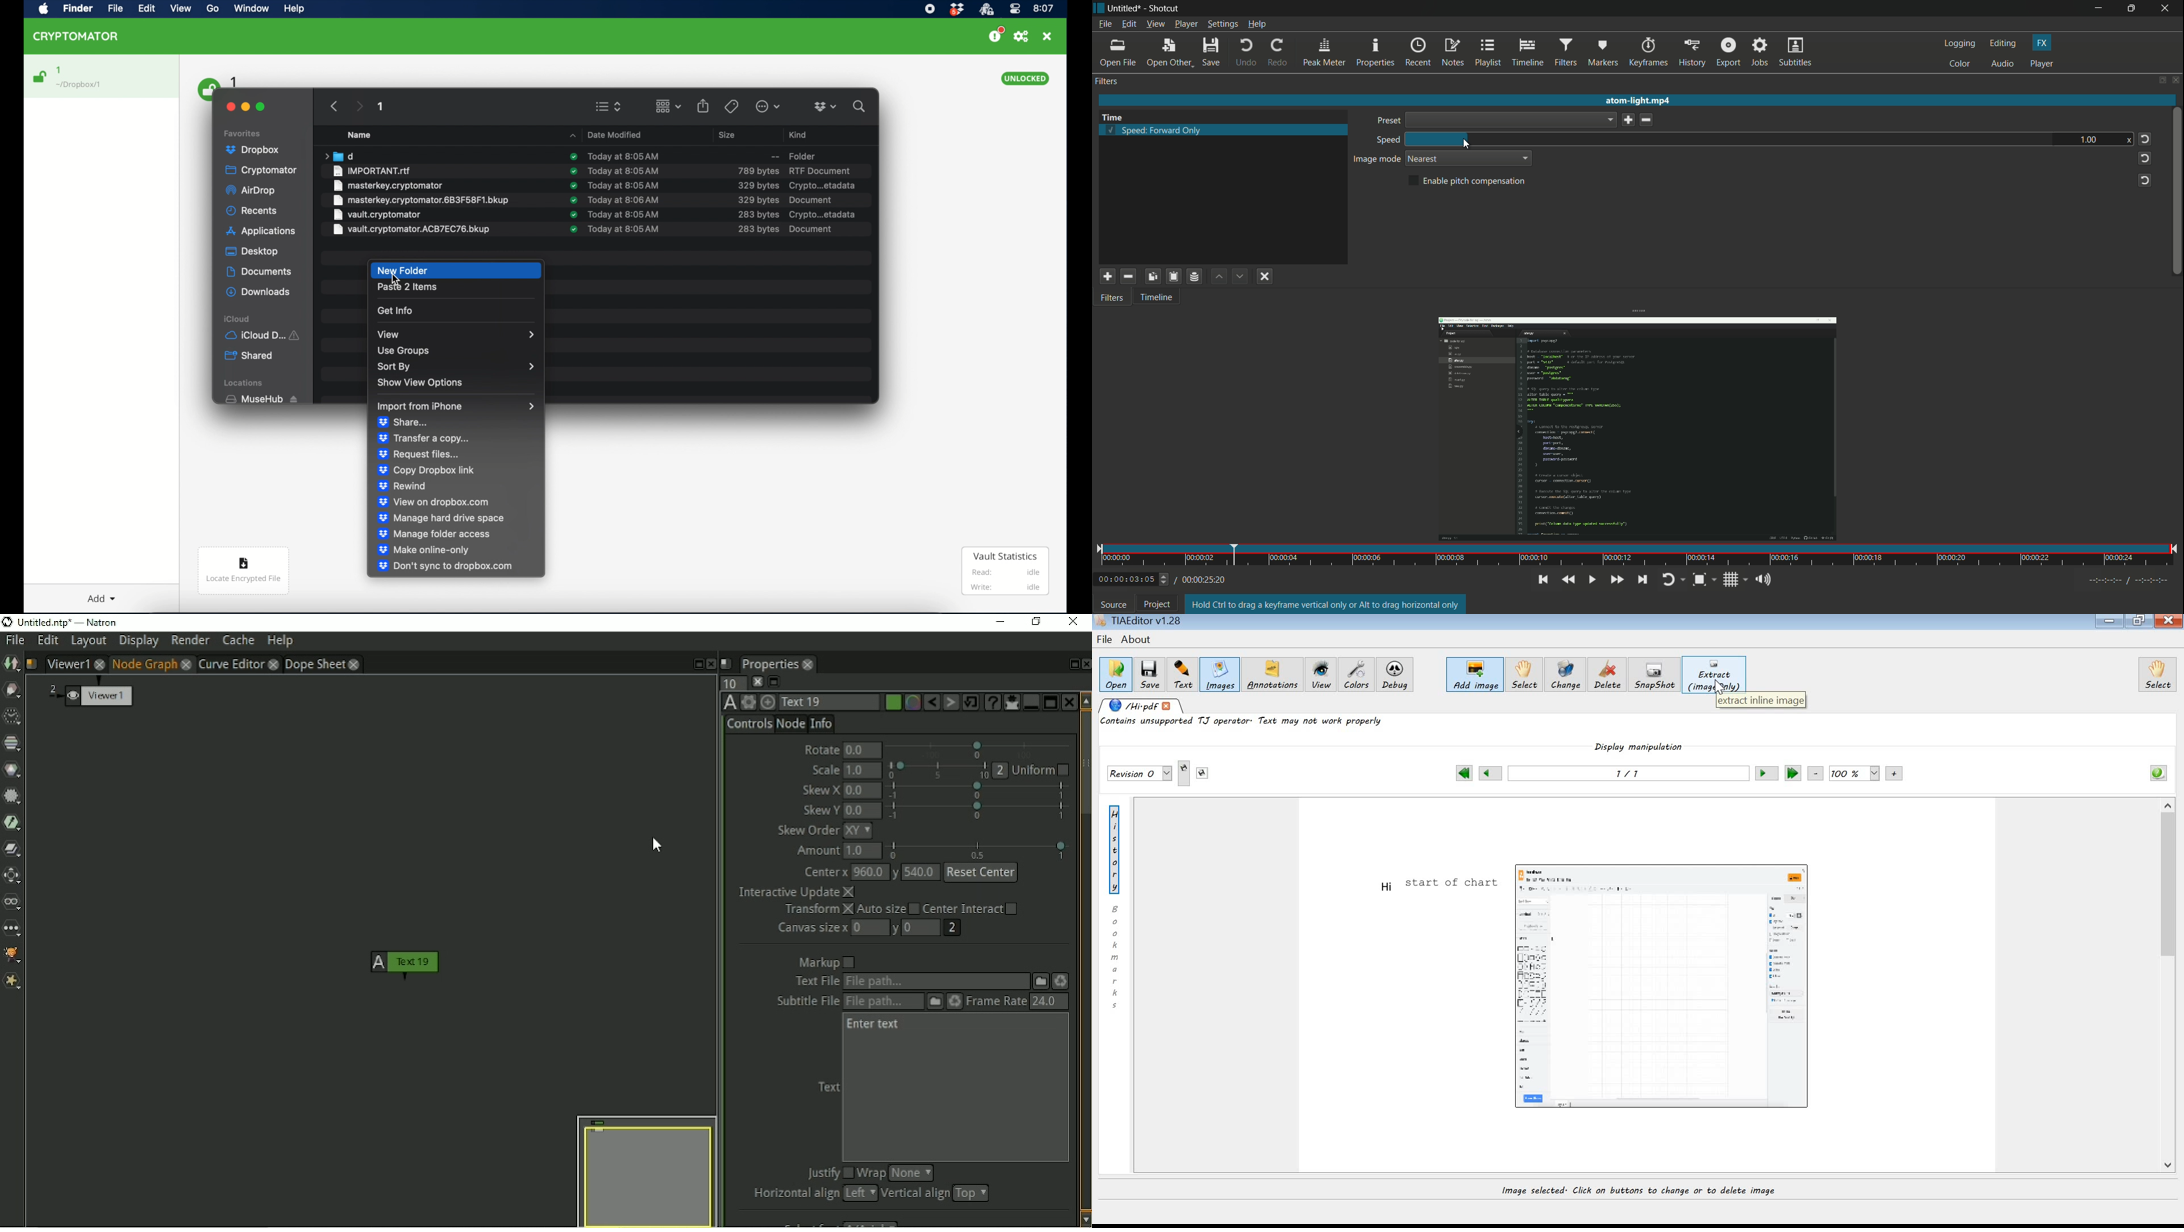  Describe the element at coordinates (2044, 43) in the screenshot. I see `fx` at that location.